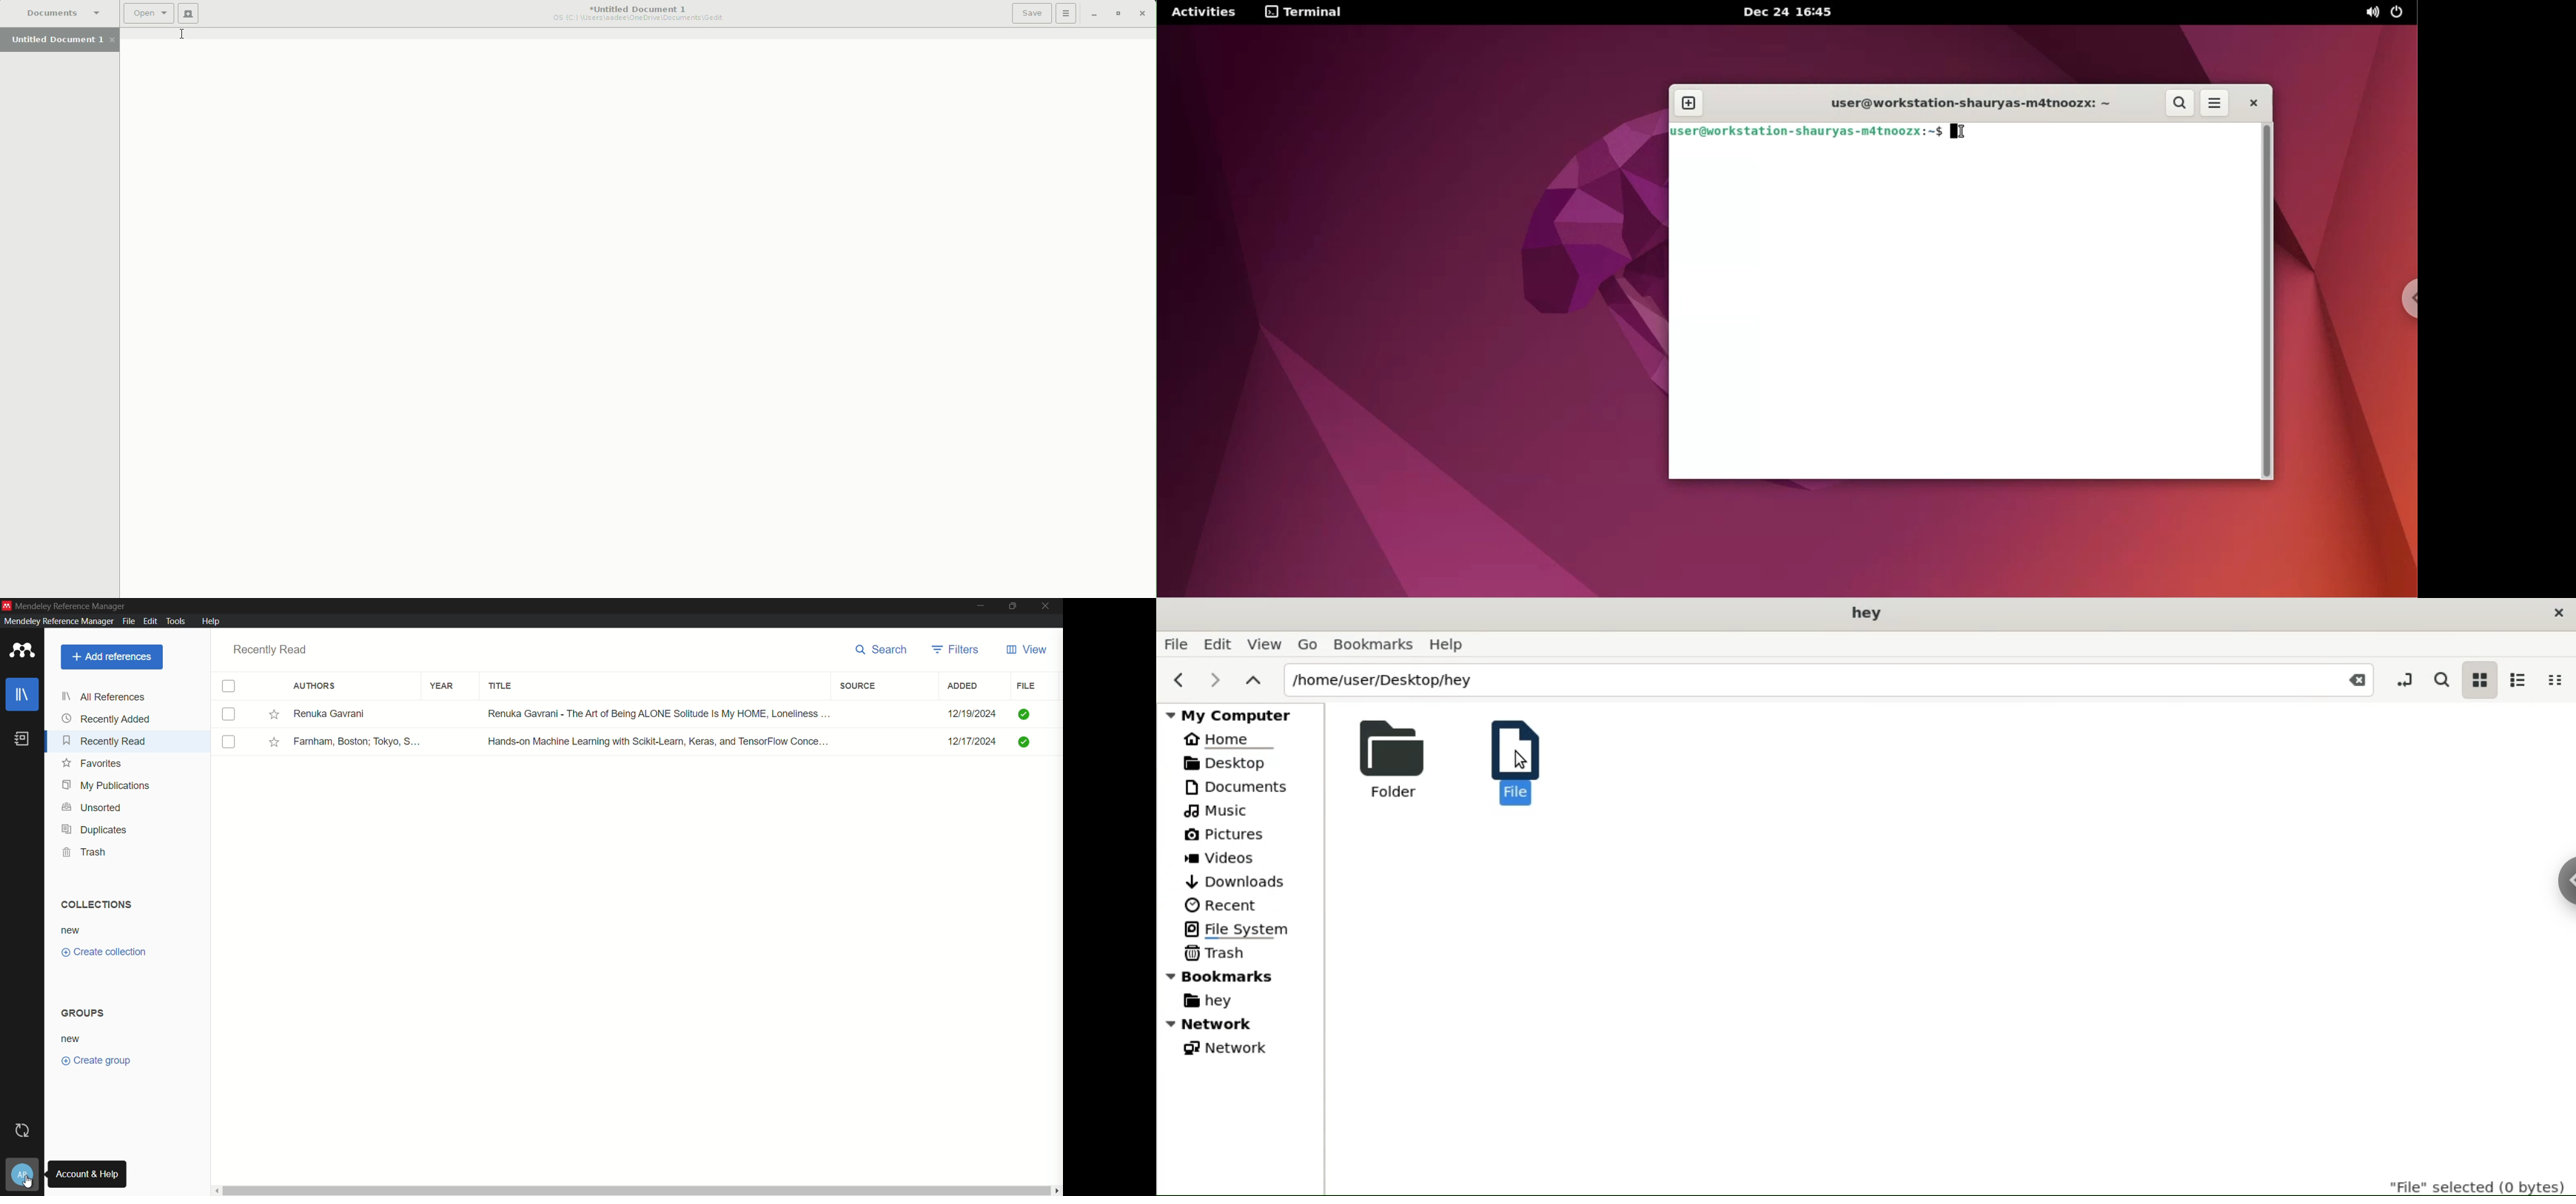 The image size is (2576, 1204). What do you see at coordinates (2481, 682) in the screenshot?
I see `icon view` at bounding box center [2481, 682].